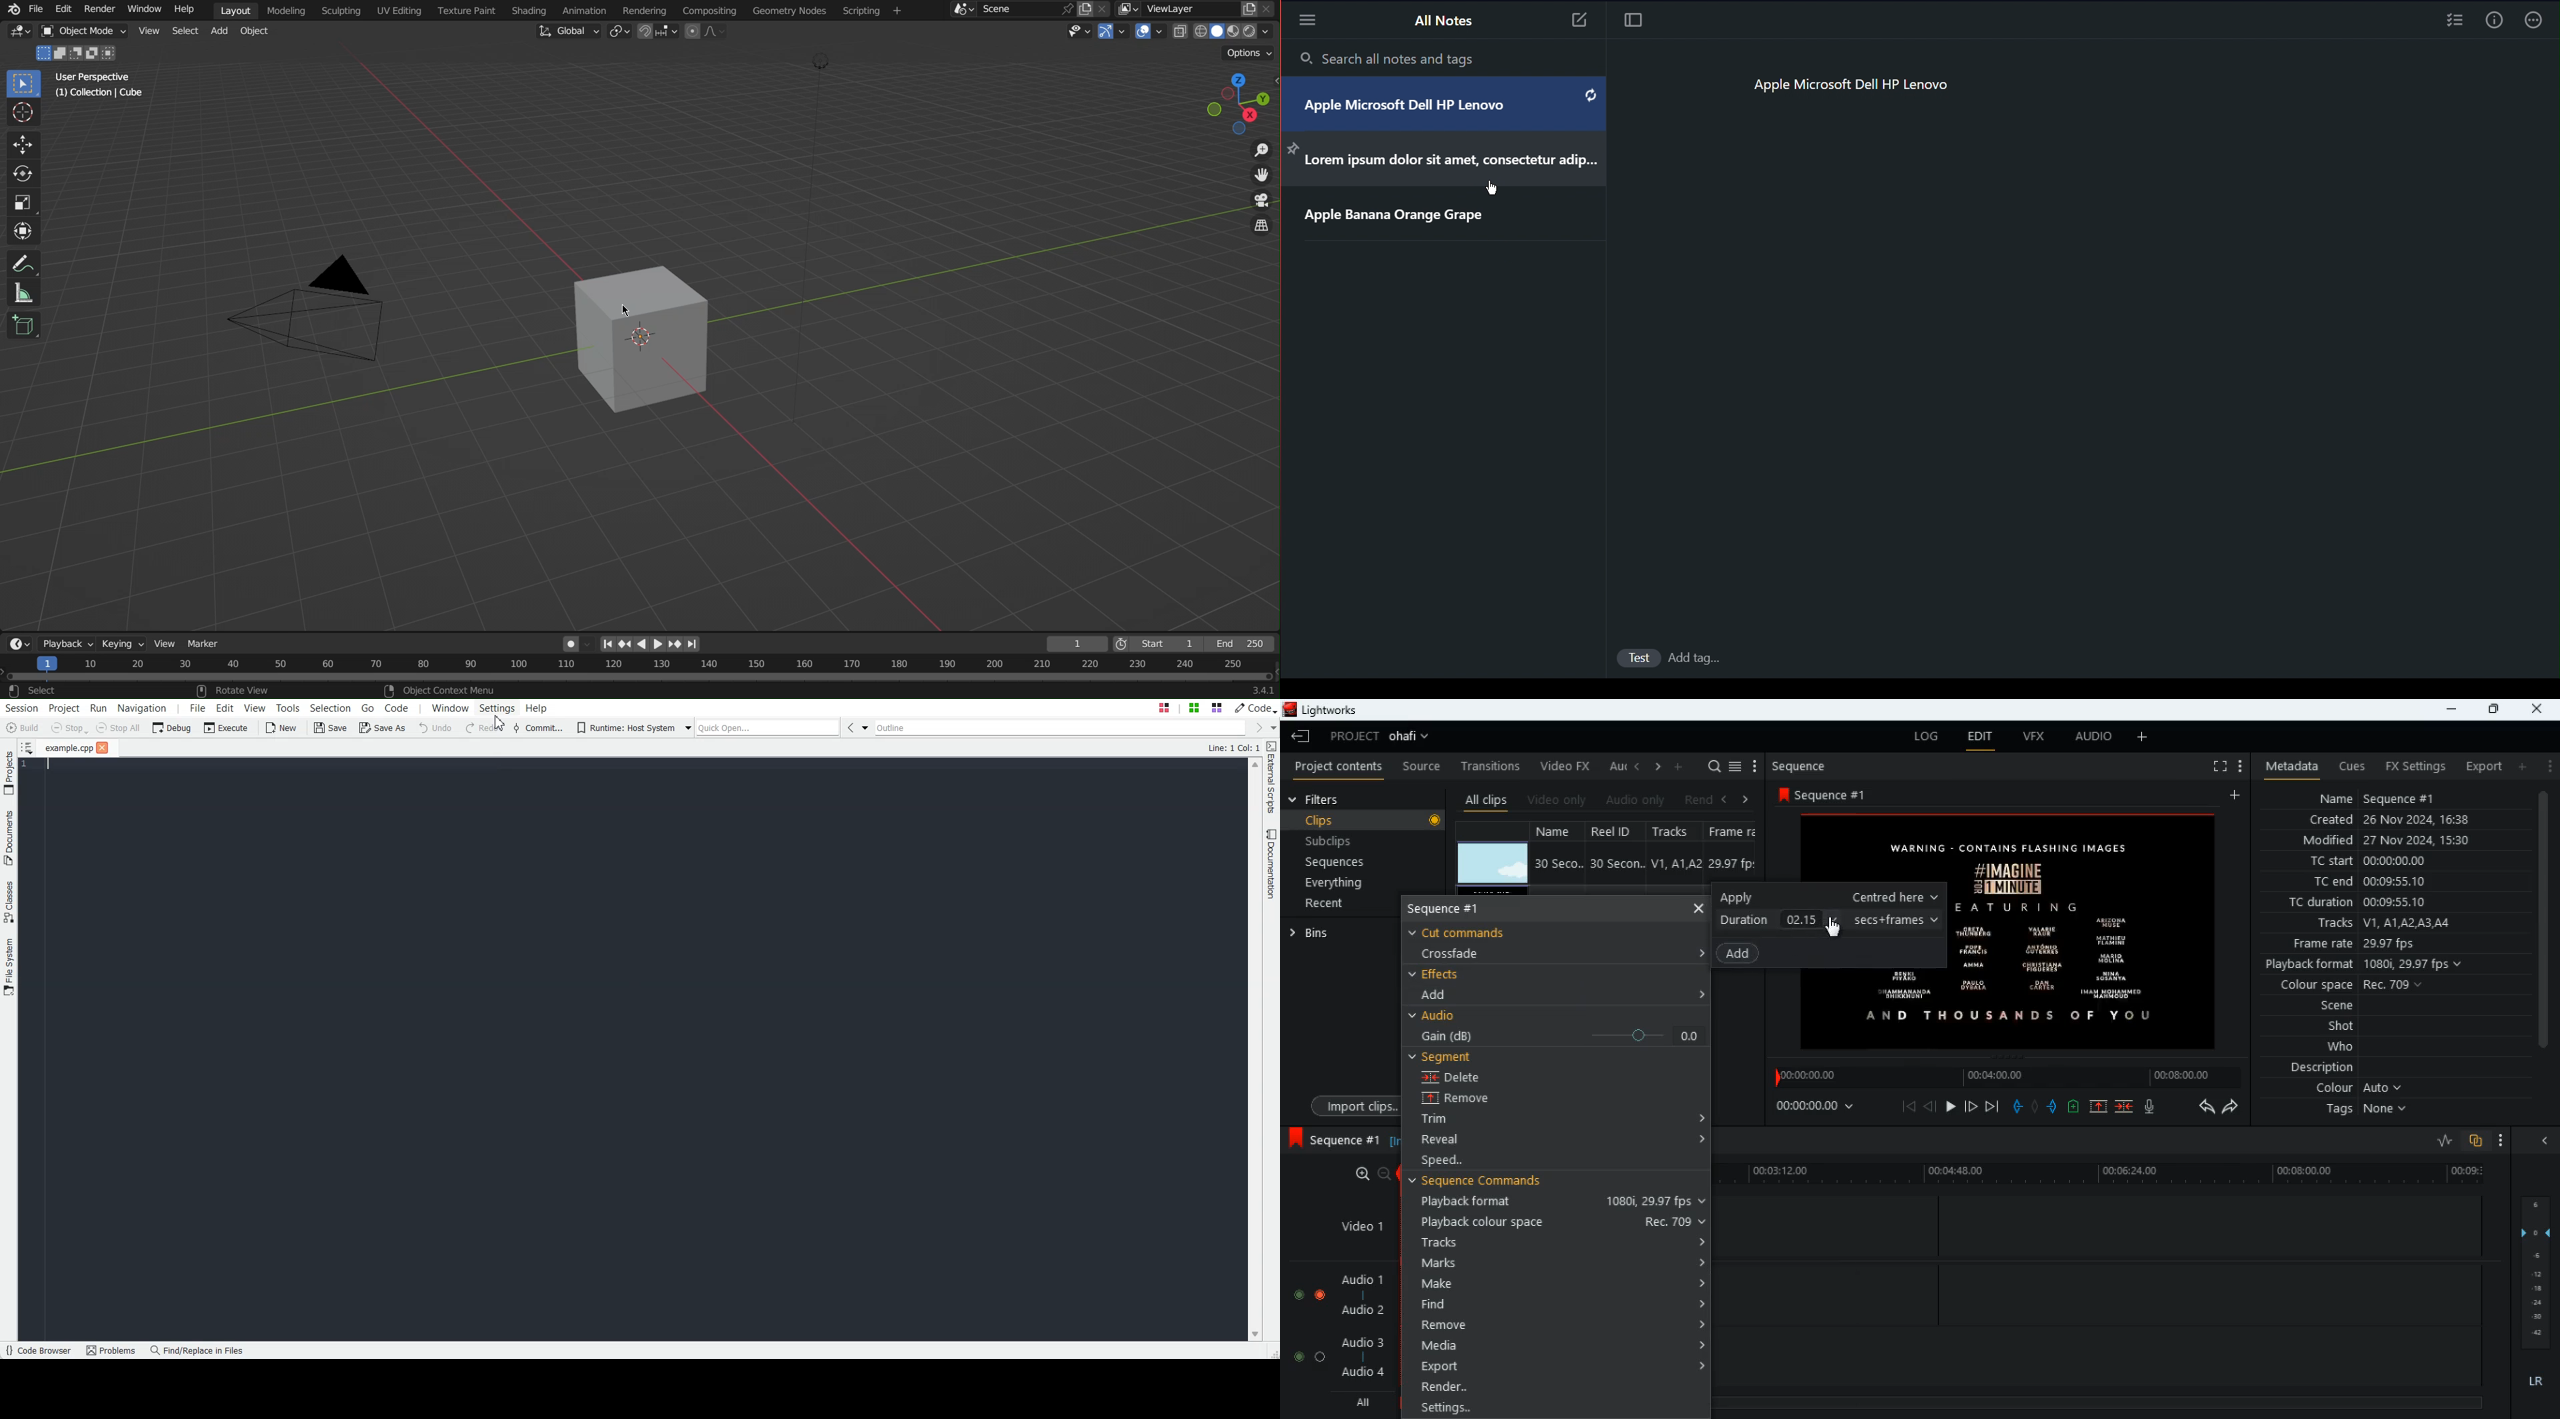 The height and width of the screenshot is (1428, 2576). Describe the element at coordinates (1292, 148) in the screenshot. I see `Pin` at that location.